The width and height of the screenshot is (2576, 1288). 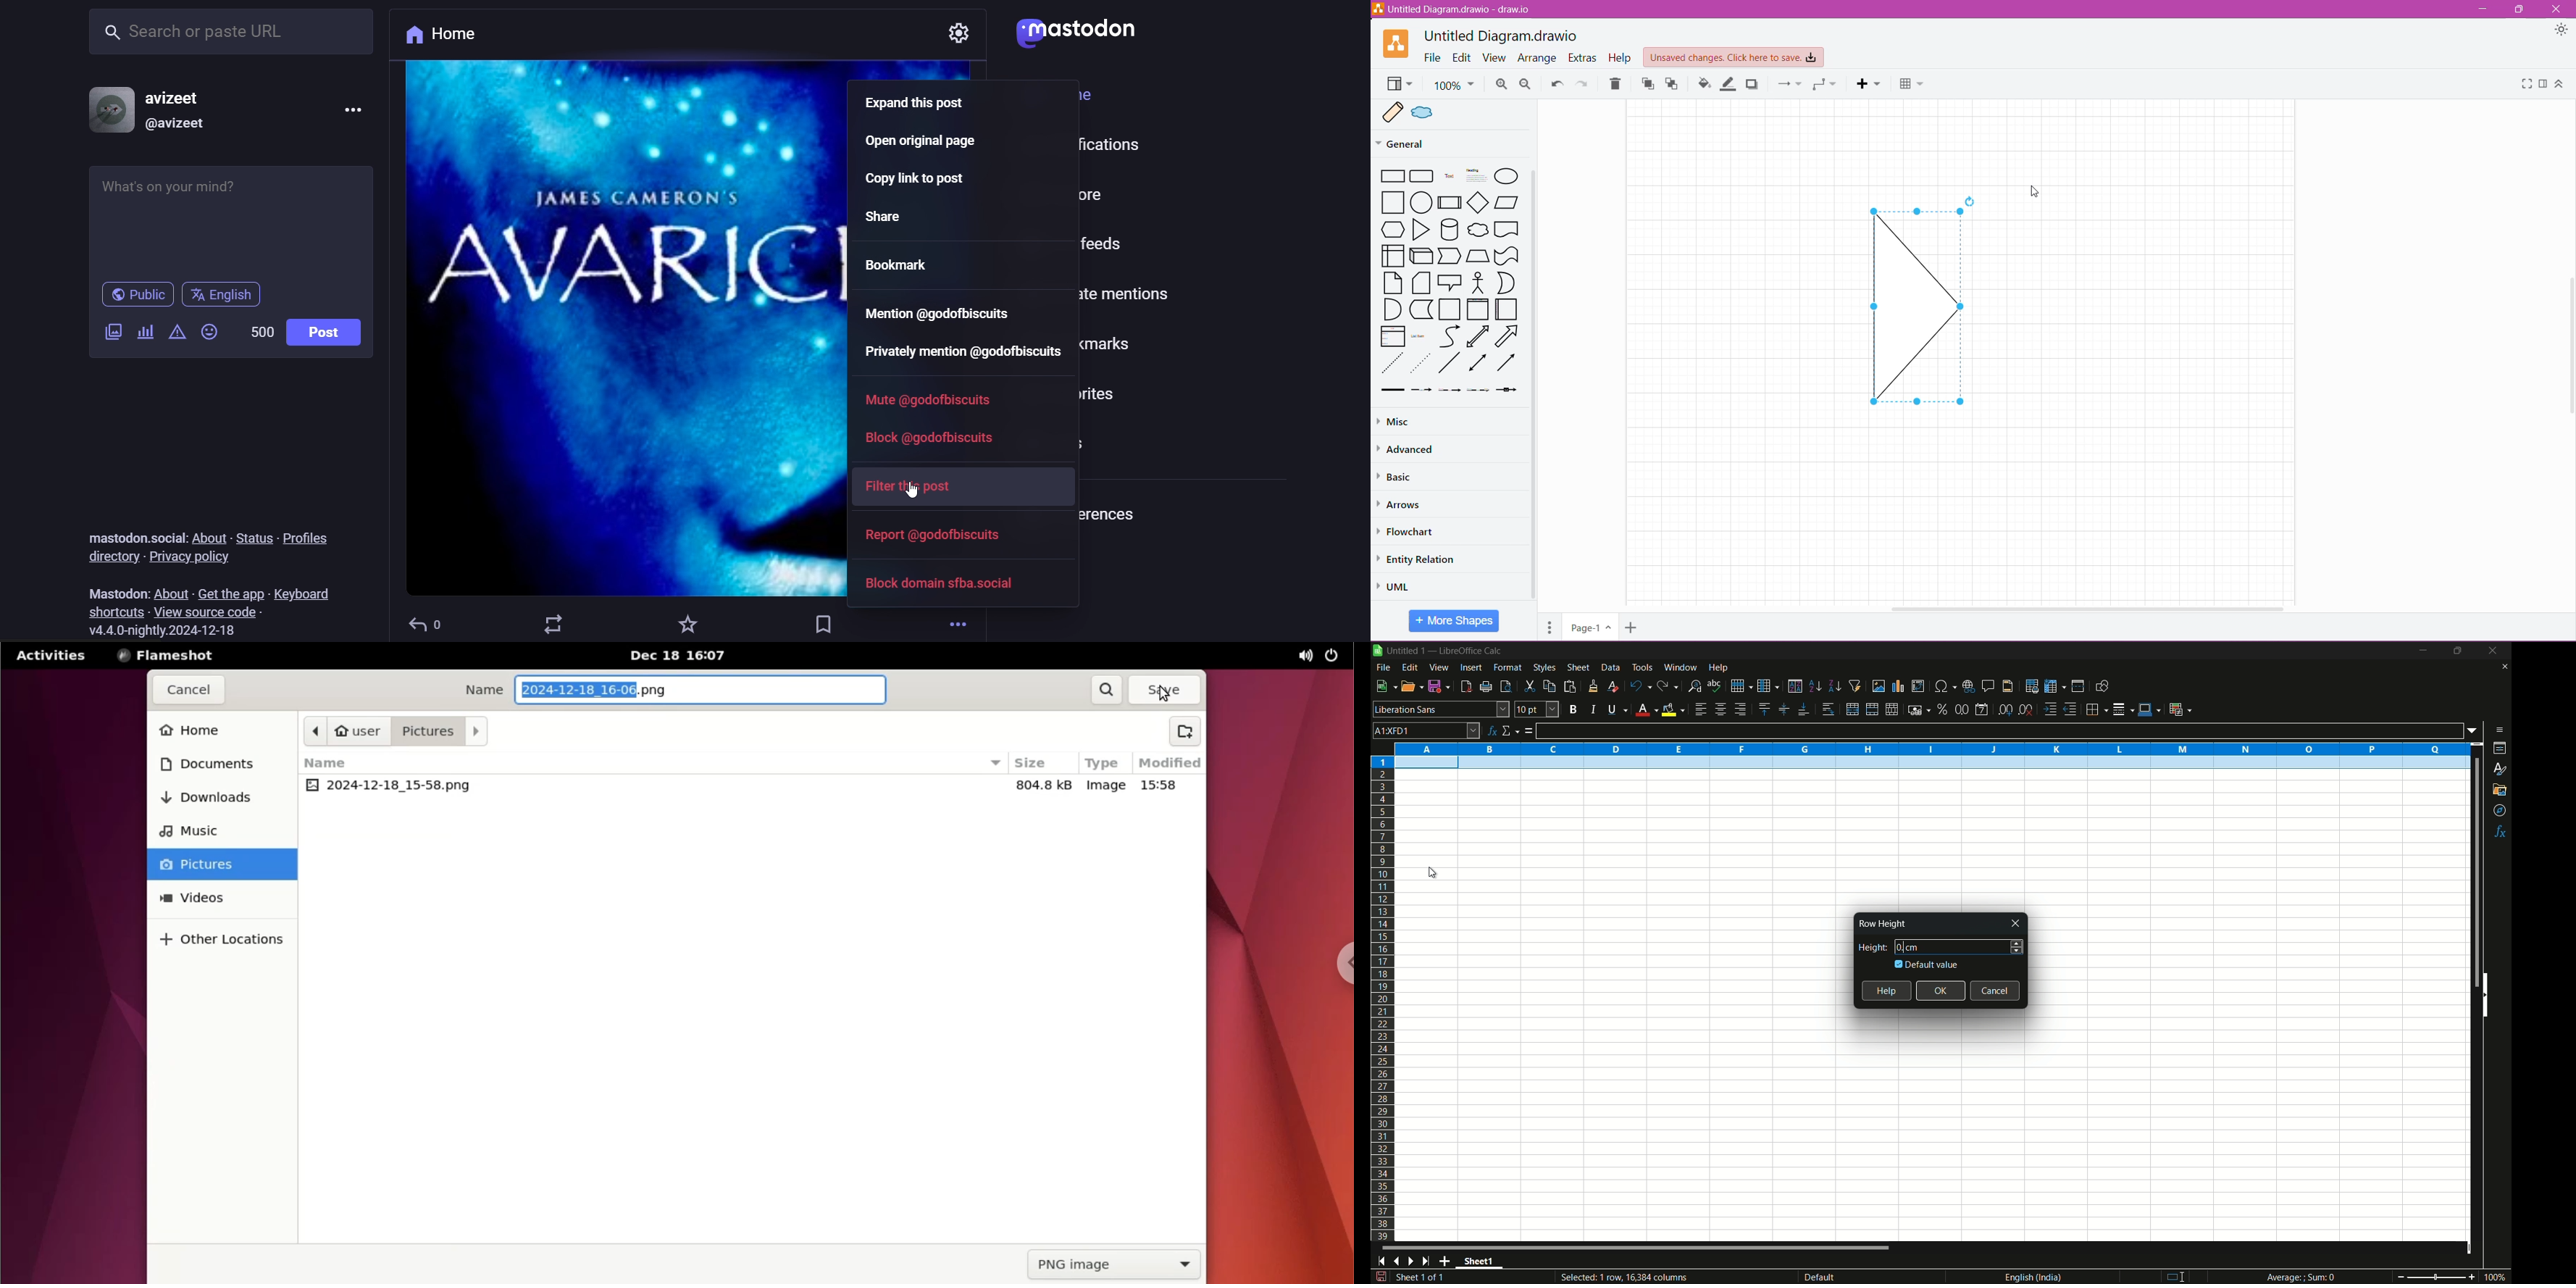 I want to click on open original page, so click(x=926, y=143).